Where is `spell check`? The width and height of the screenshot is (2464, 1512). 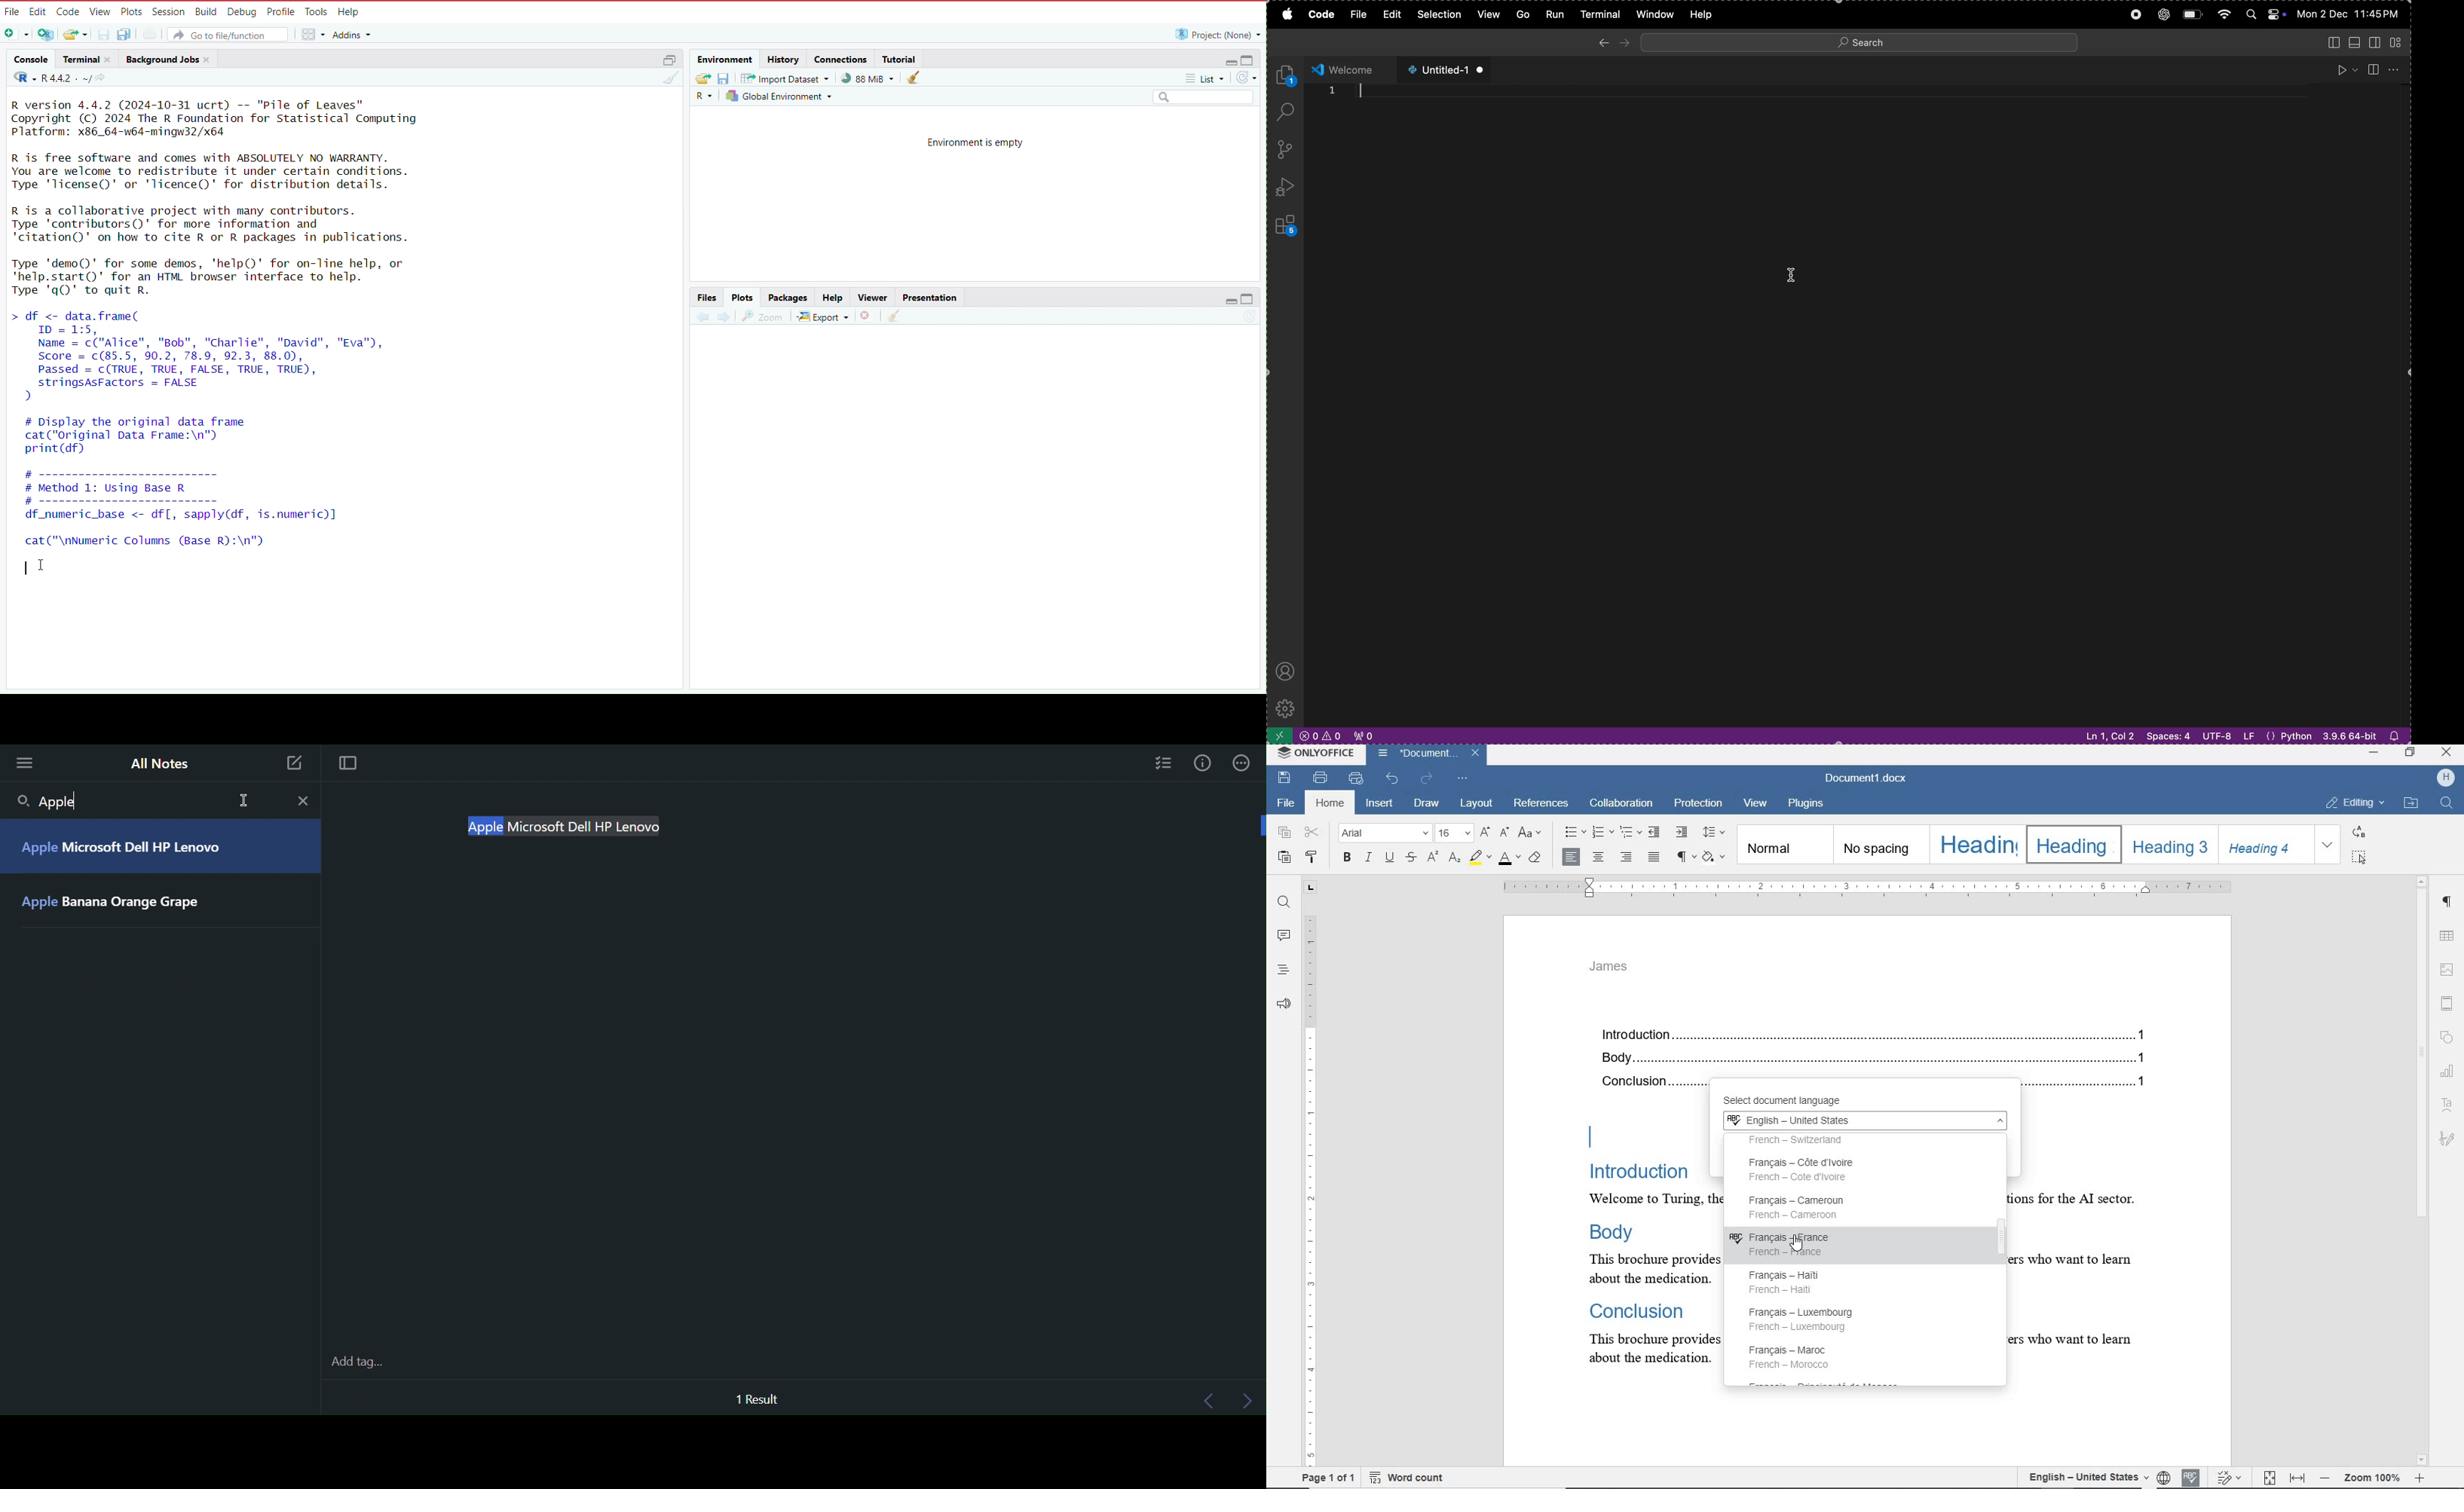 spell check is located at coordinates (2189, 1475).